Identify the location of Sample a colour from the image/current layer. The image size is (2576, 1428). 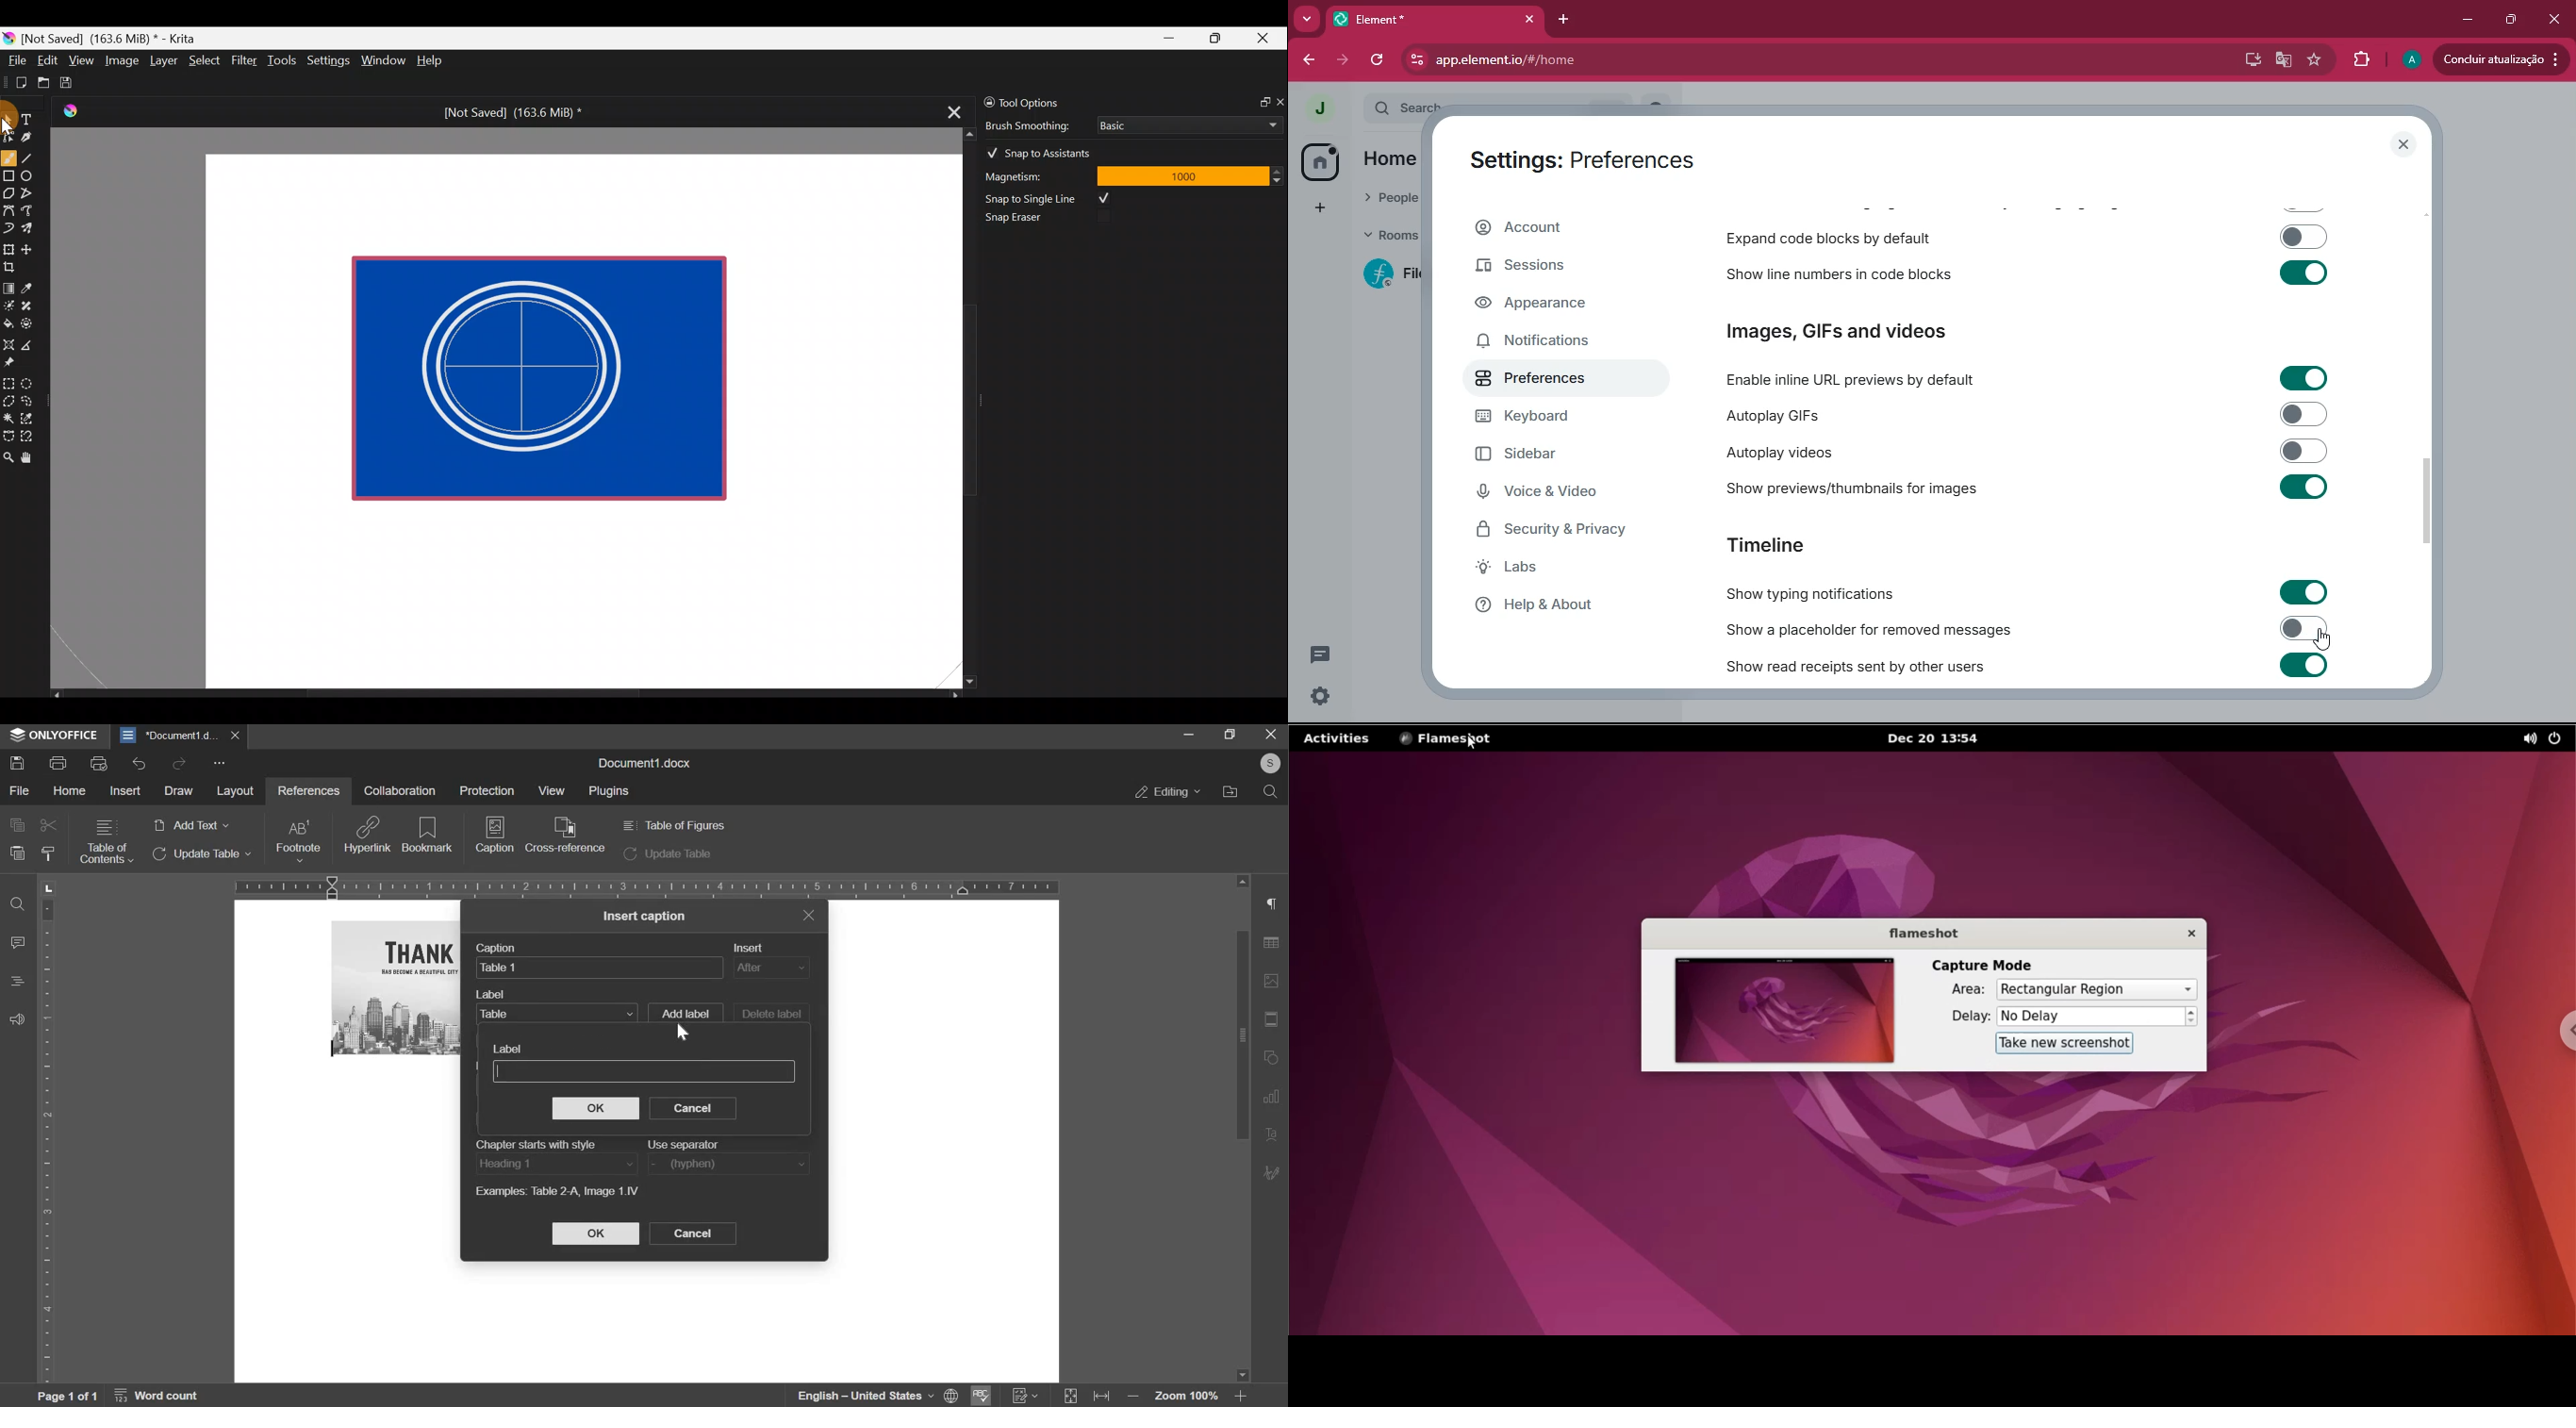
(32, 286).